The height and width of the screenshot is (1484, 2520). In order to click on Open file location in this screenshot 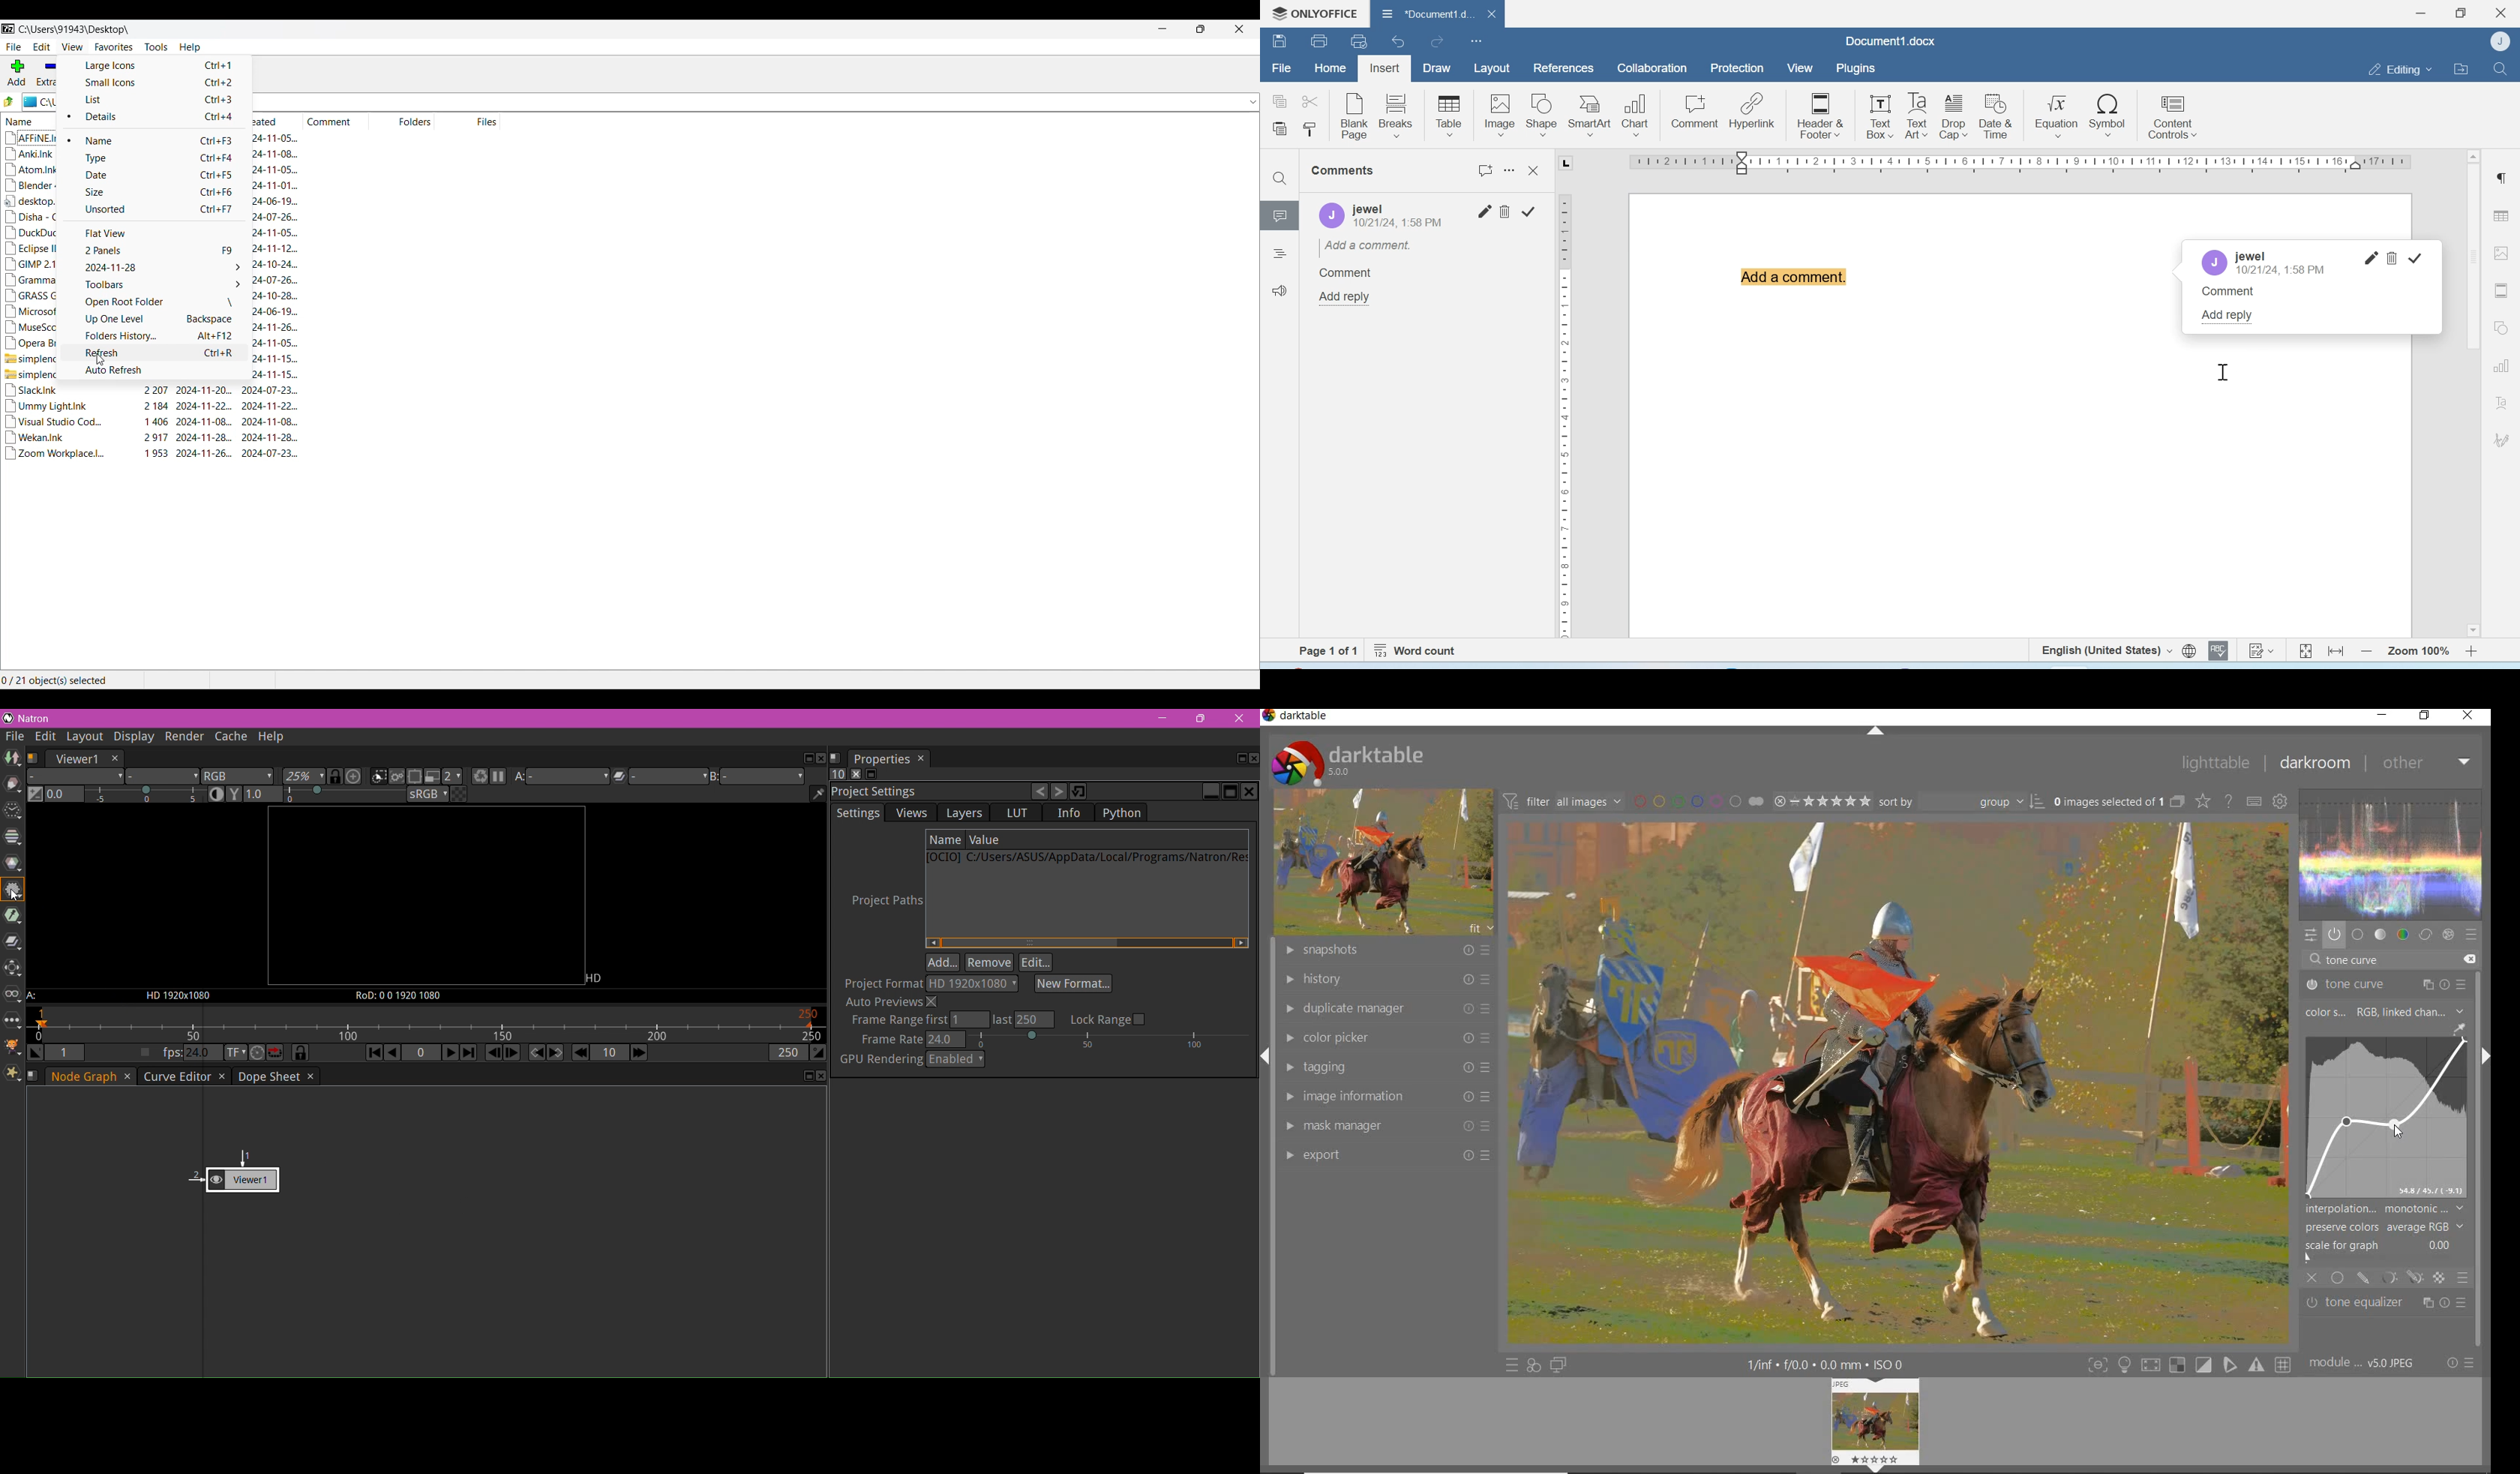, I will do `click(2461, 68)`.